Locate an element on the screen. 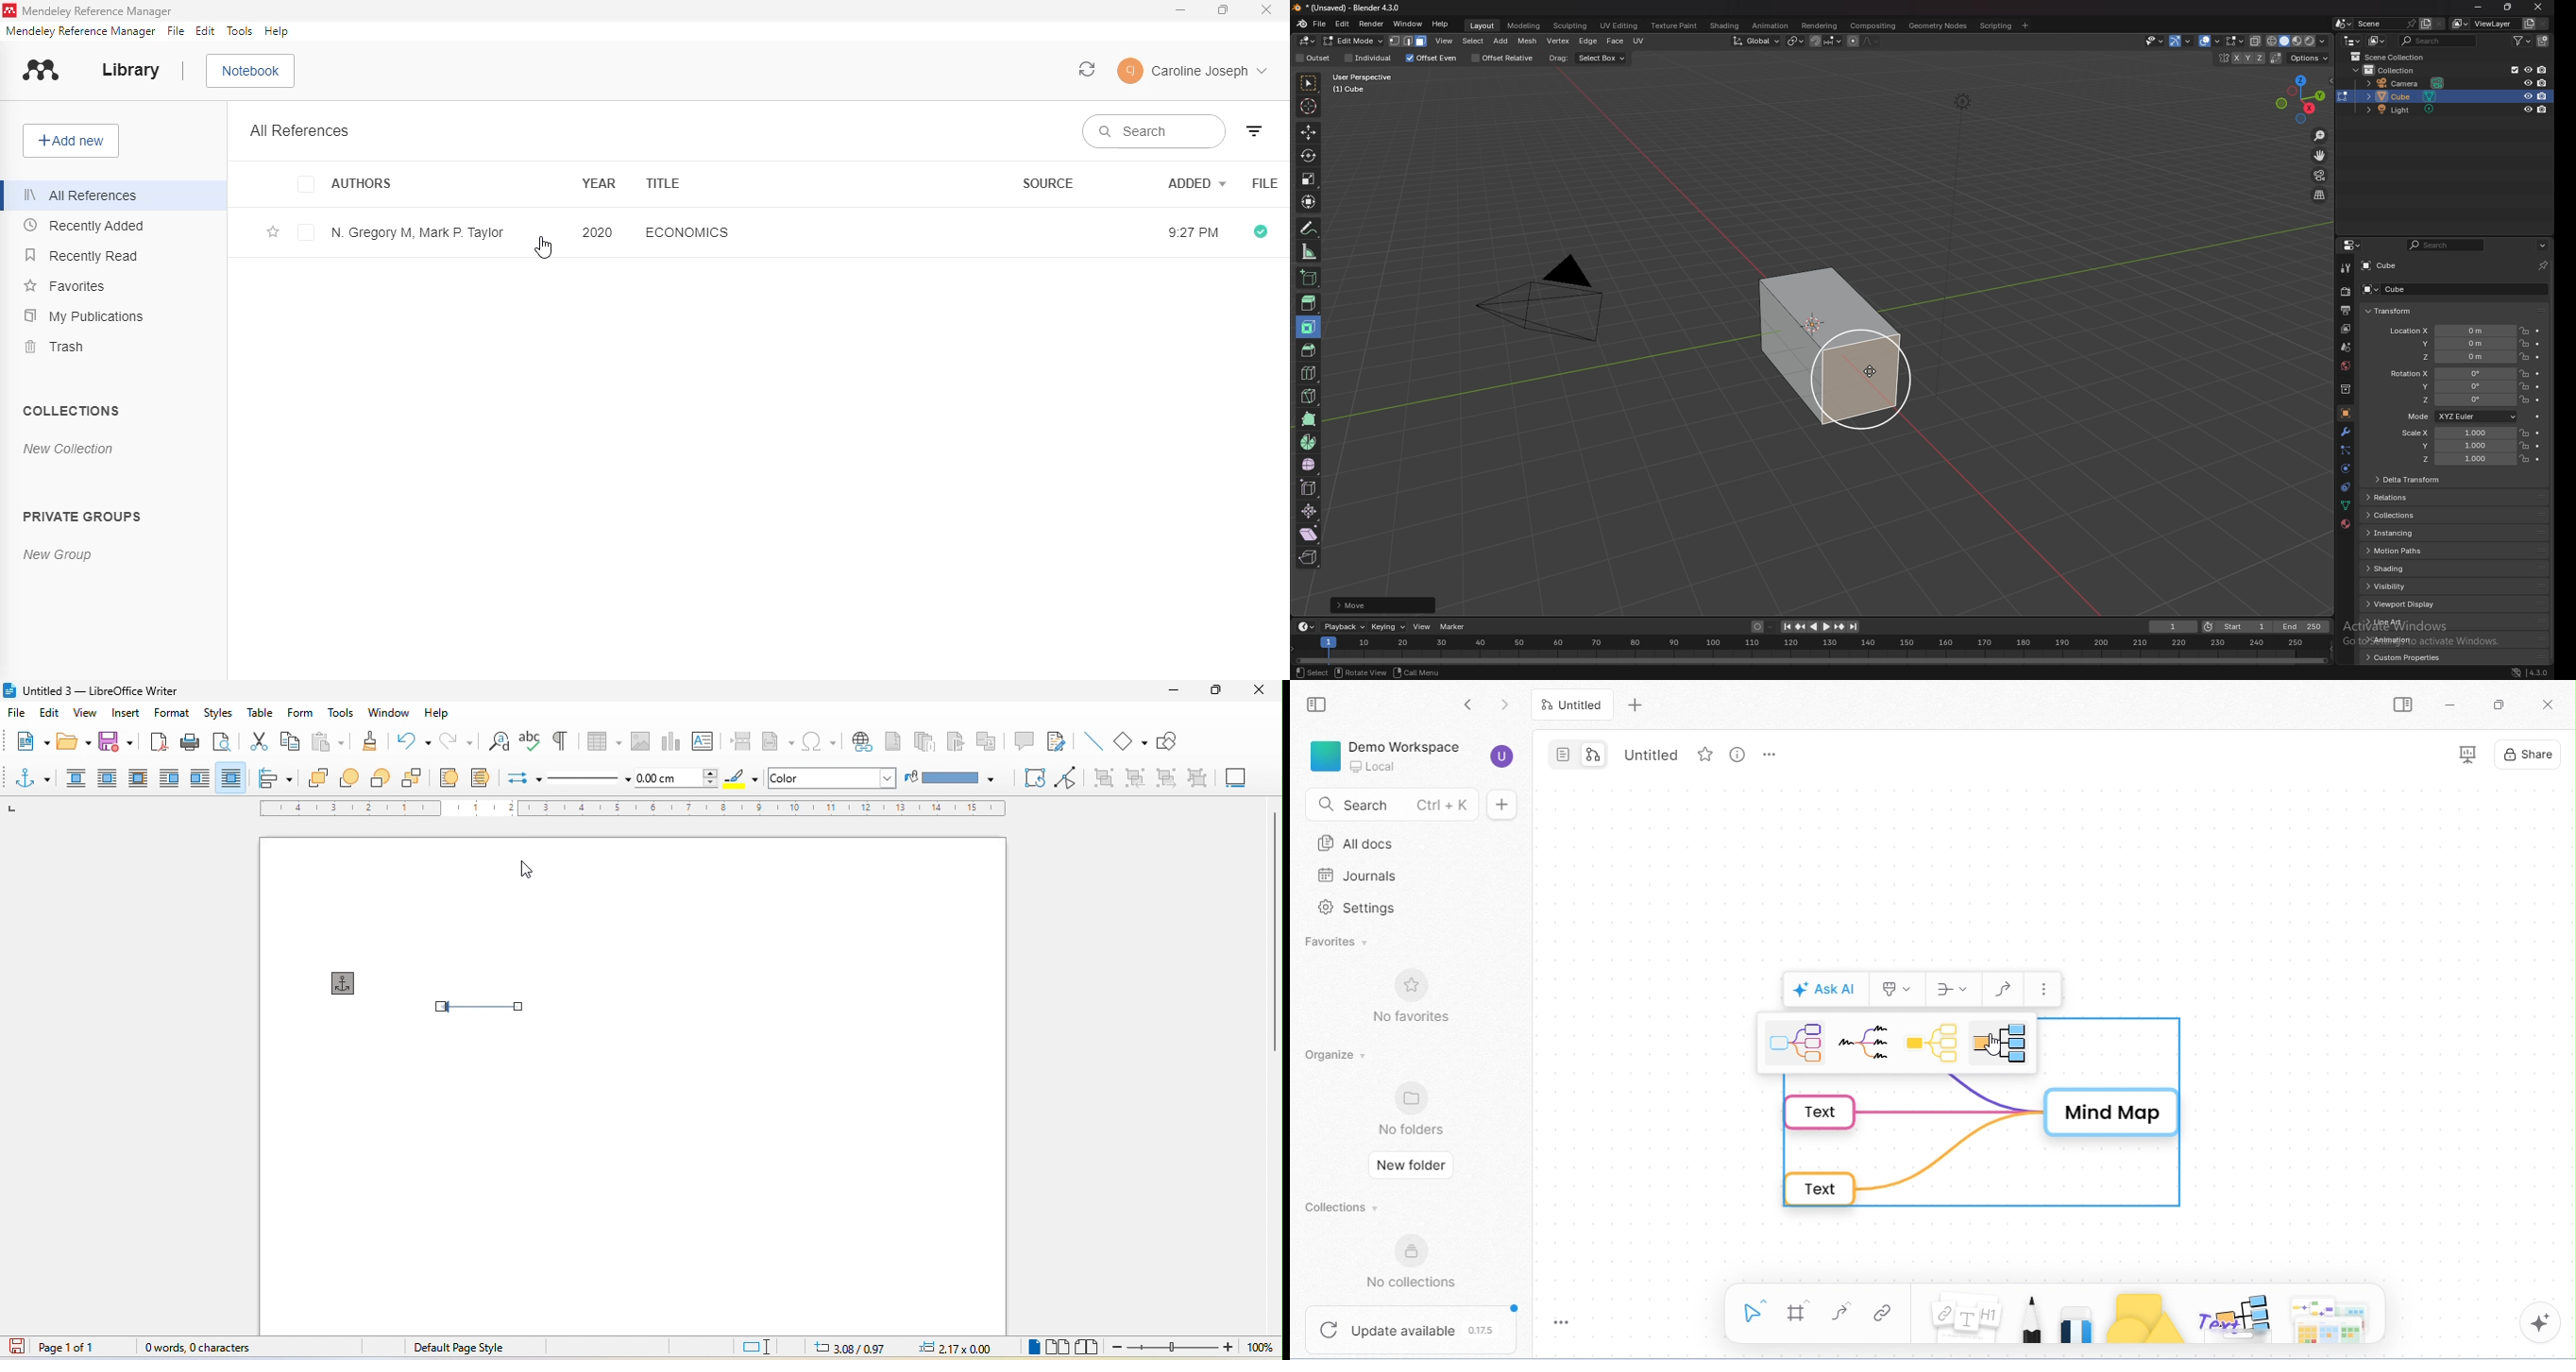  edit mode is located at coordinates (1353, 41).